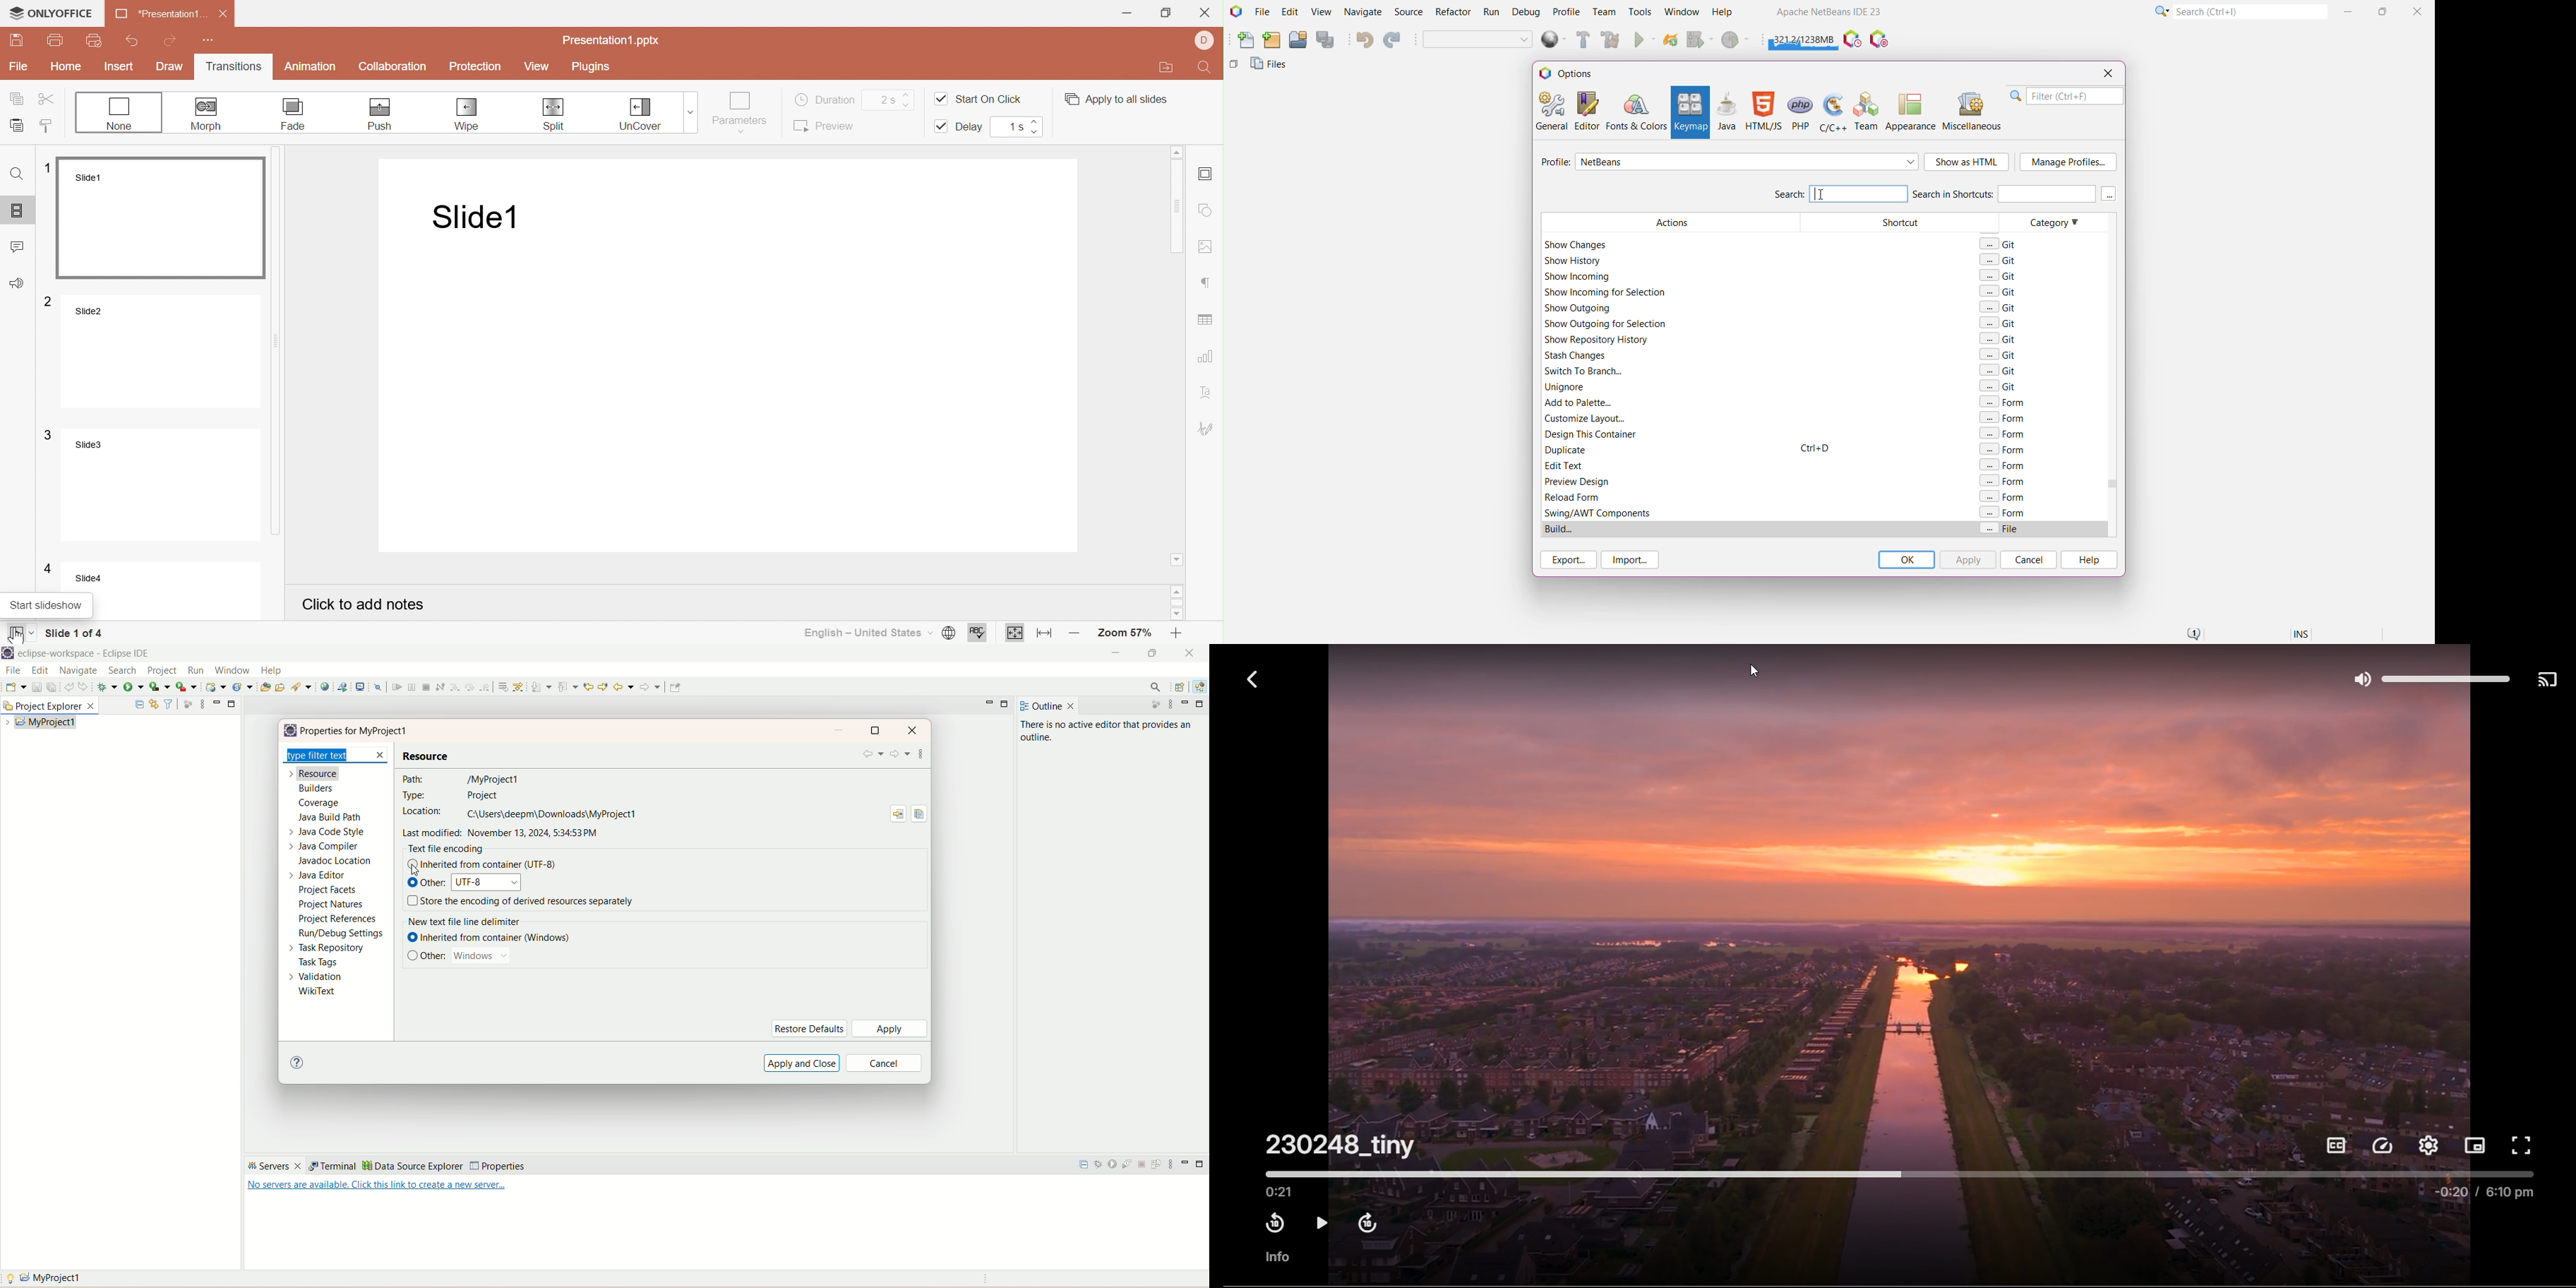  I want to click on resource, so click(425, 755).